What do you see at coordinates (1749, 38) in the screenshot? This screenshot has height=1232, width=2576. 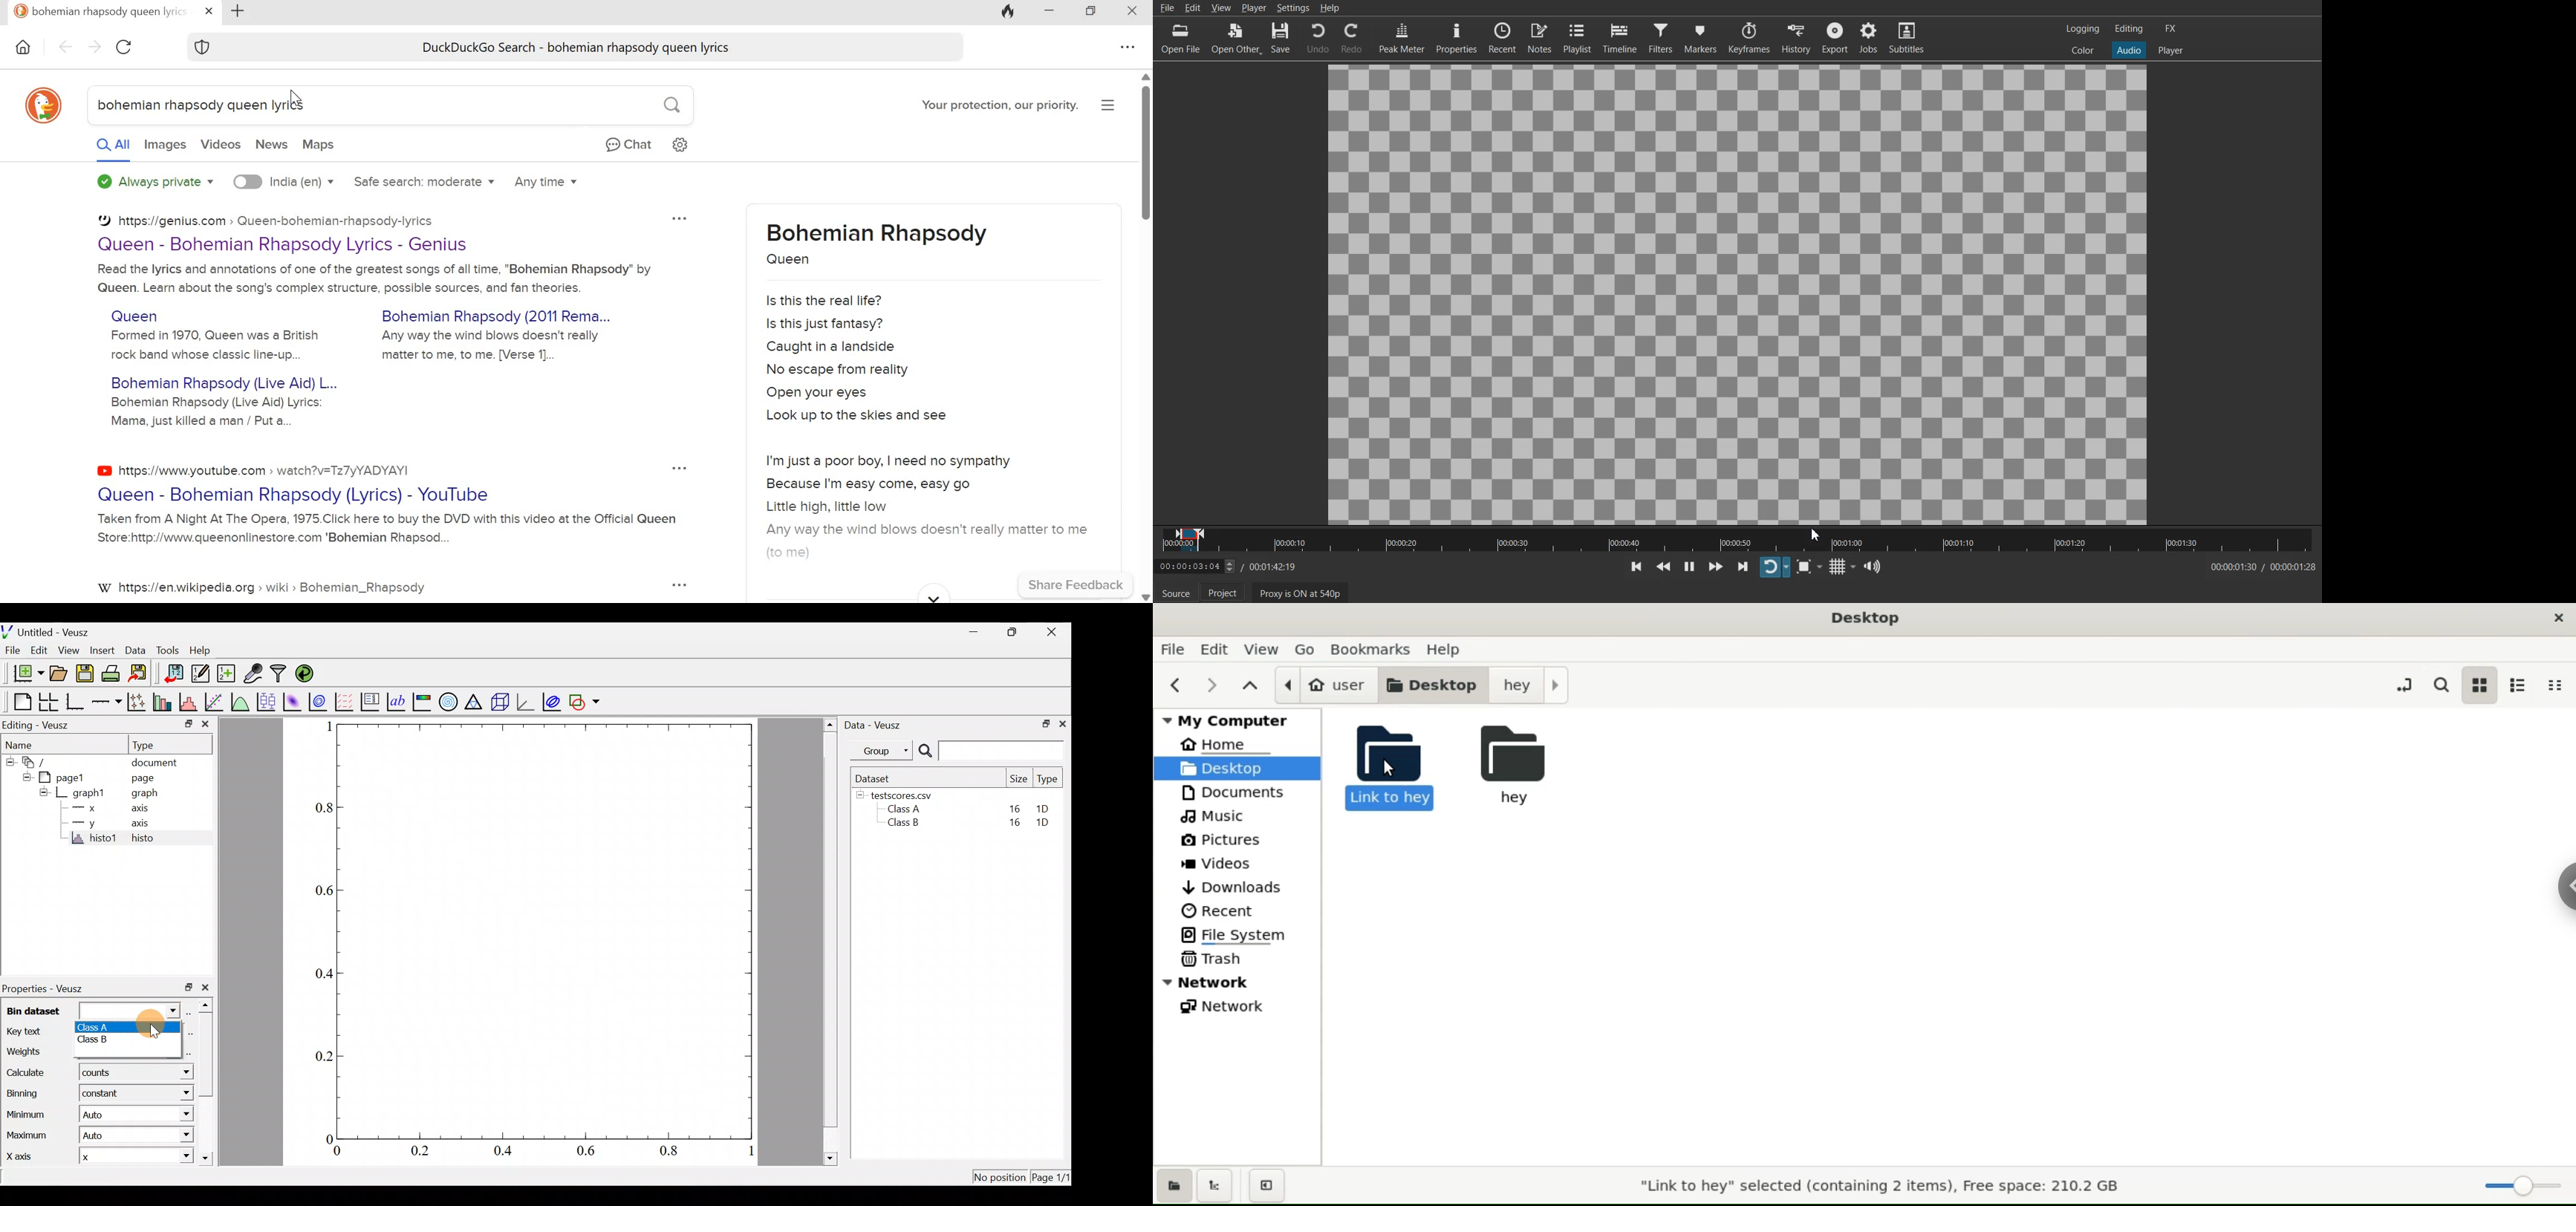 I see `Keyframe` at bounding box center [1749, 38].